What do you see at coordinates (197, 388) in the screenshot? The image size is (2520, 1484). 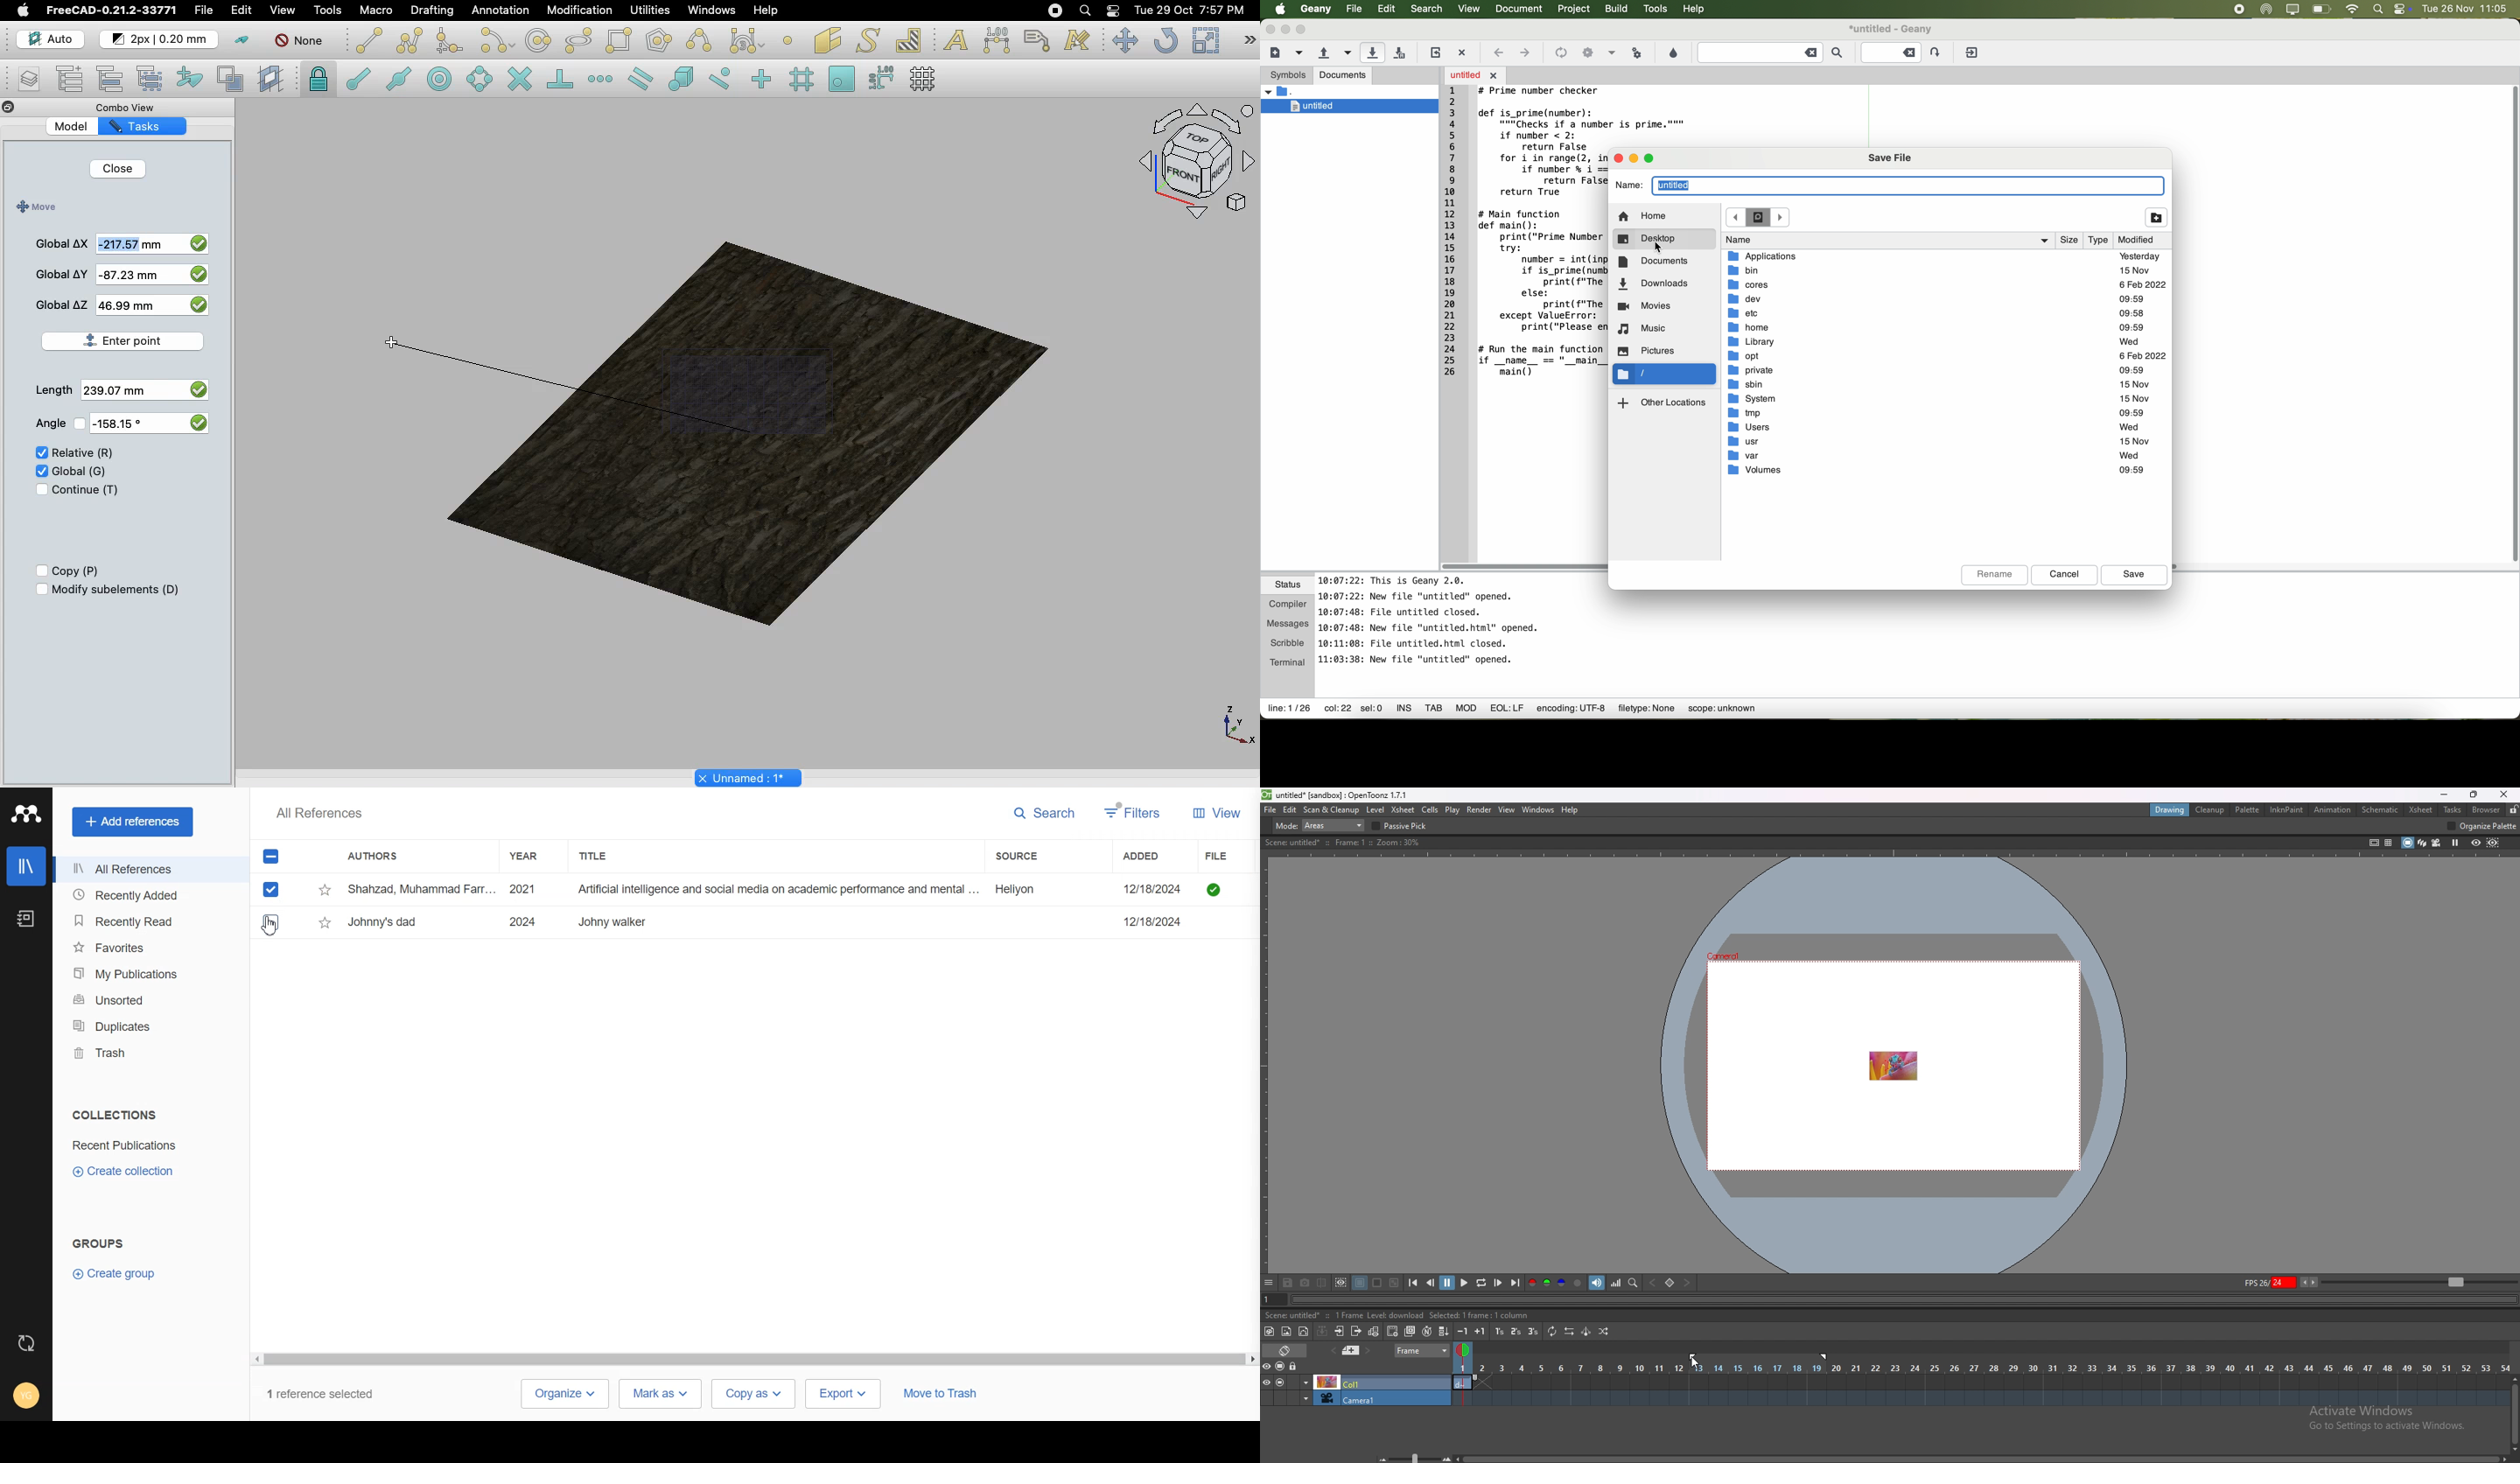 I see `checkbox` at bounding box center [197, 388].